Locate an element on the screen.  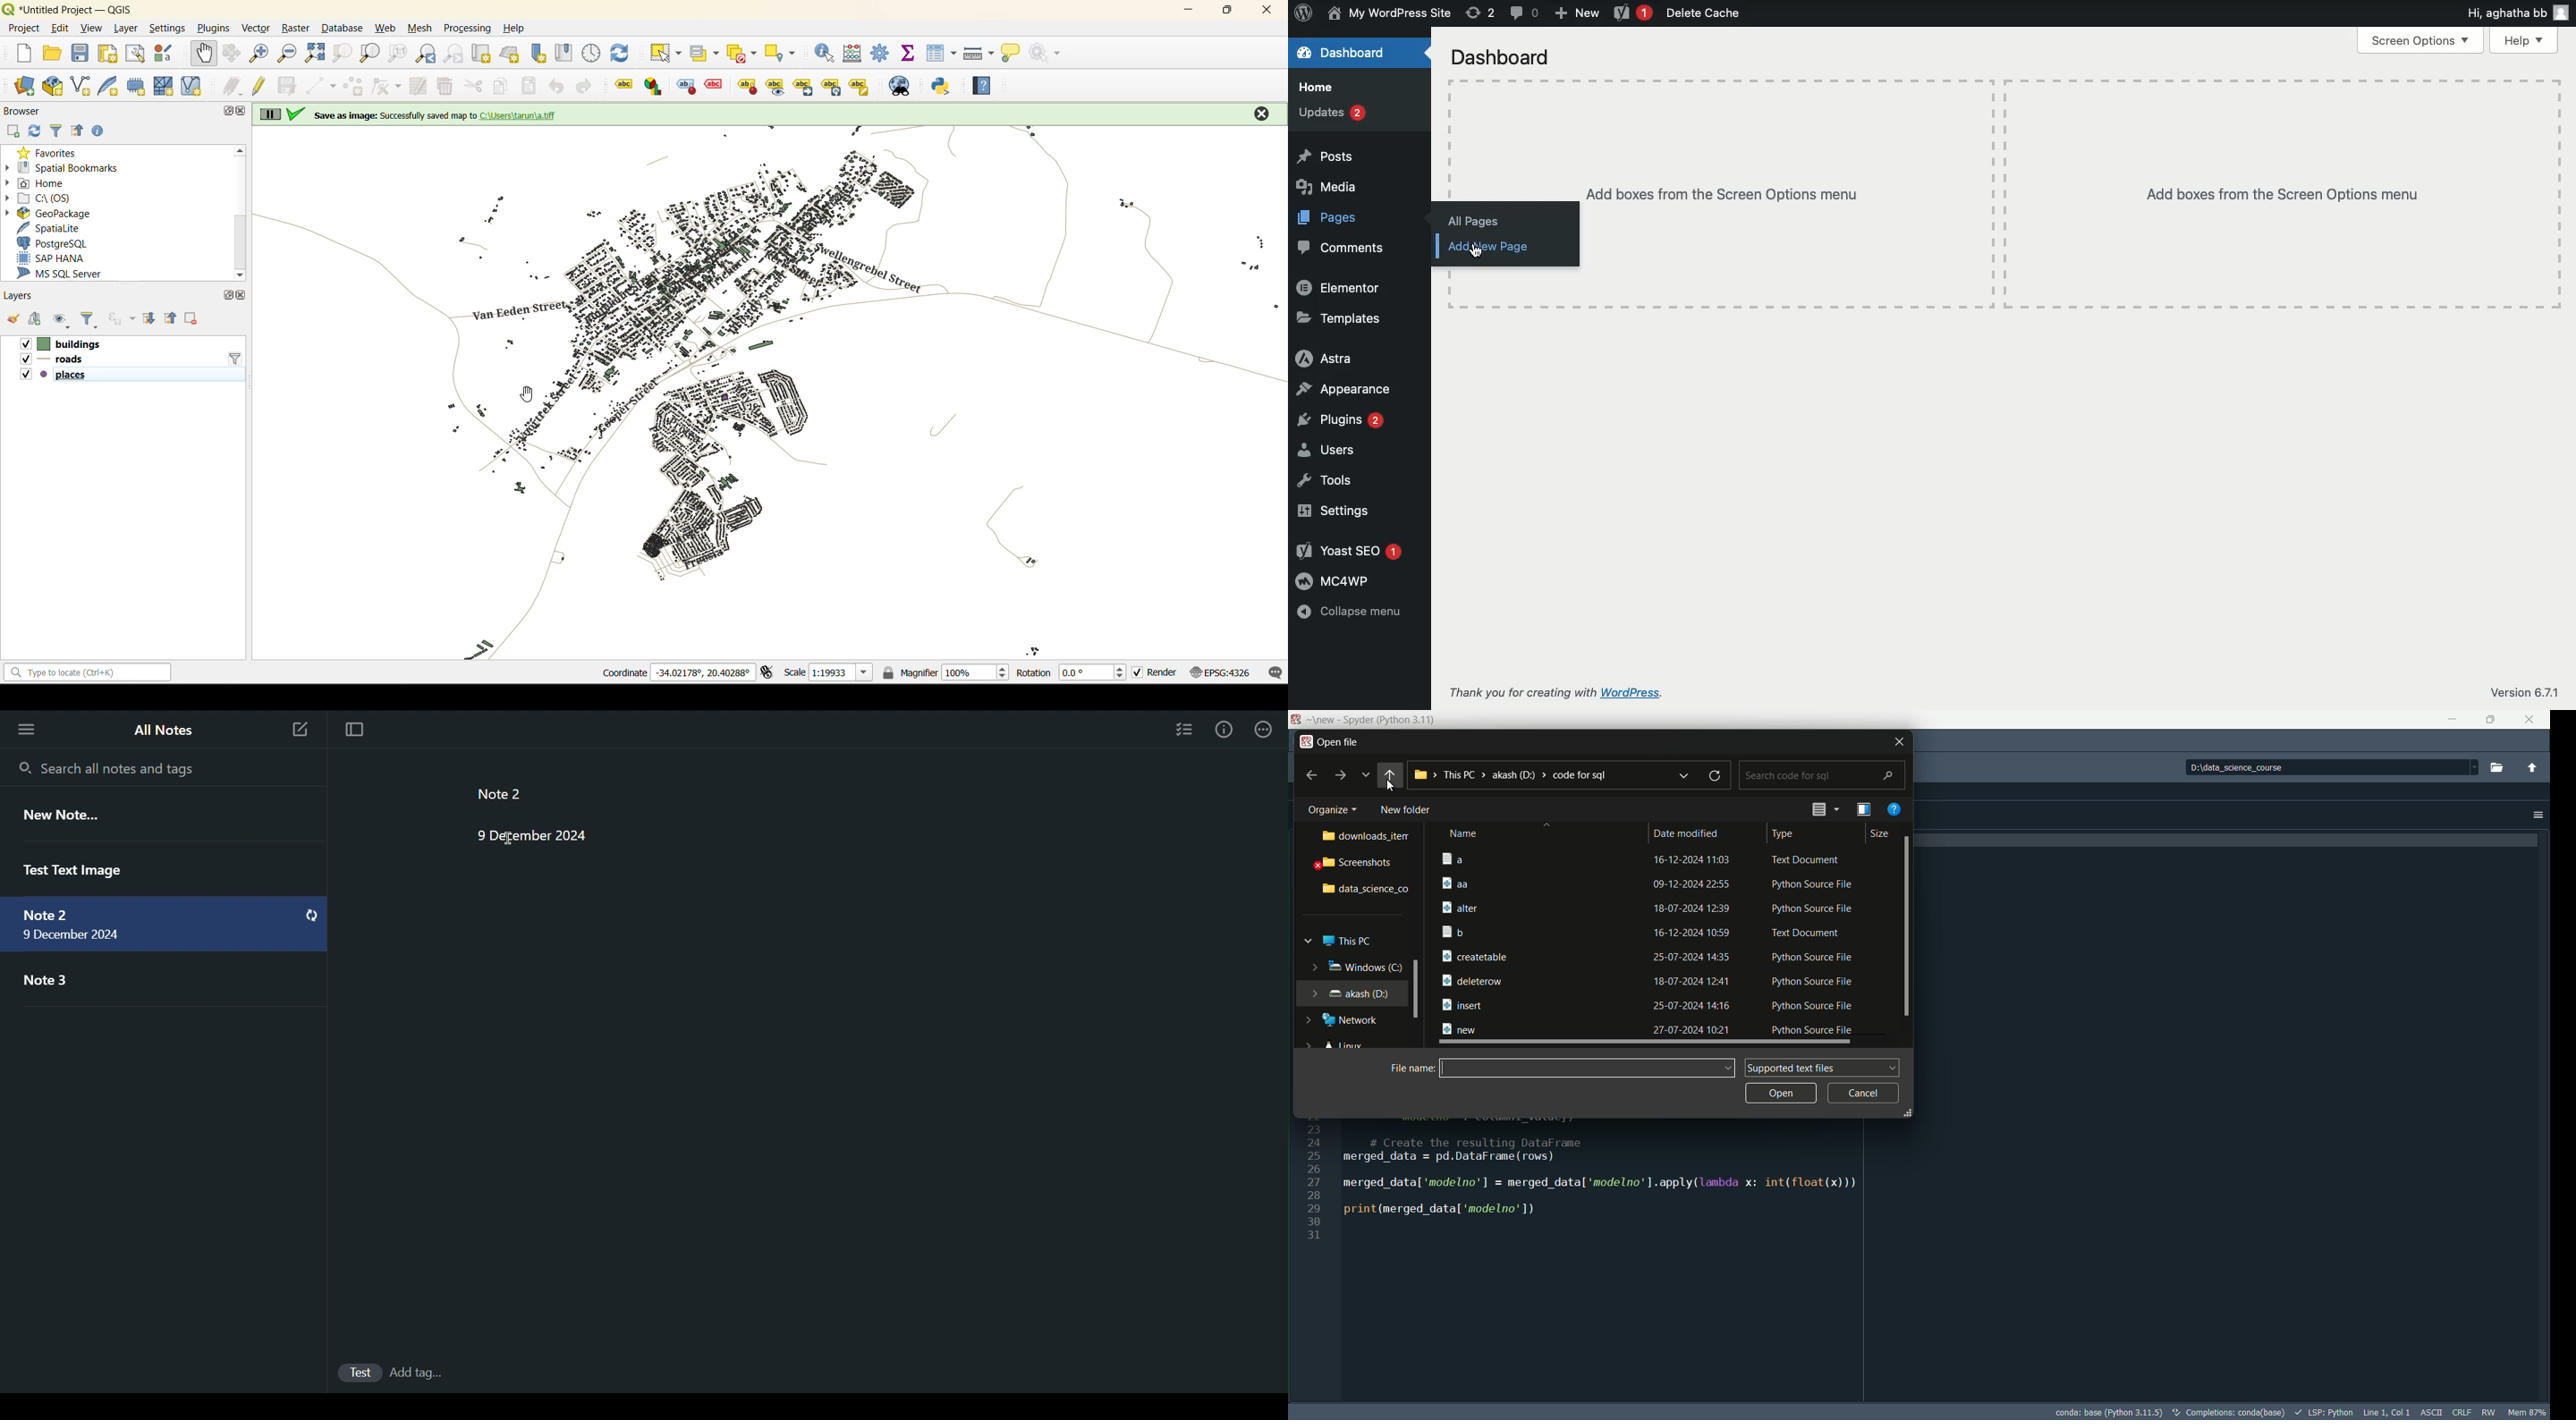
save is located at coordinates (80, 54).